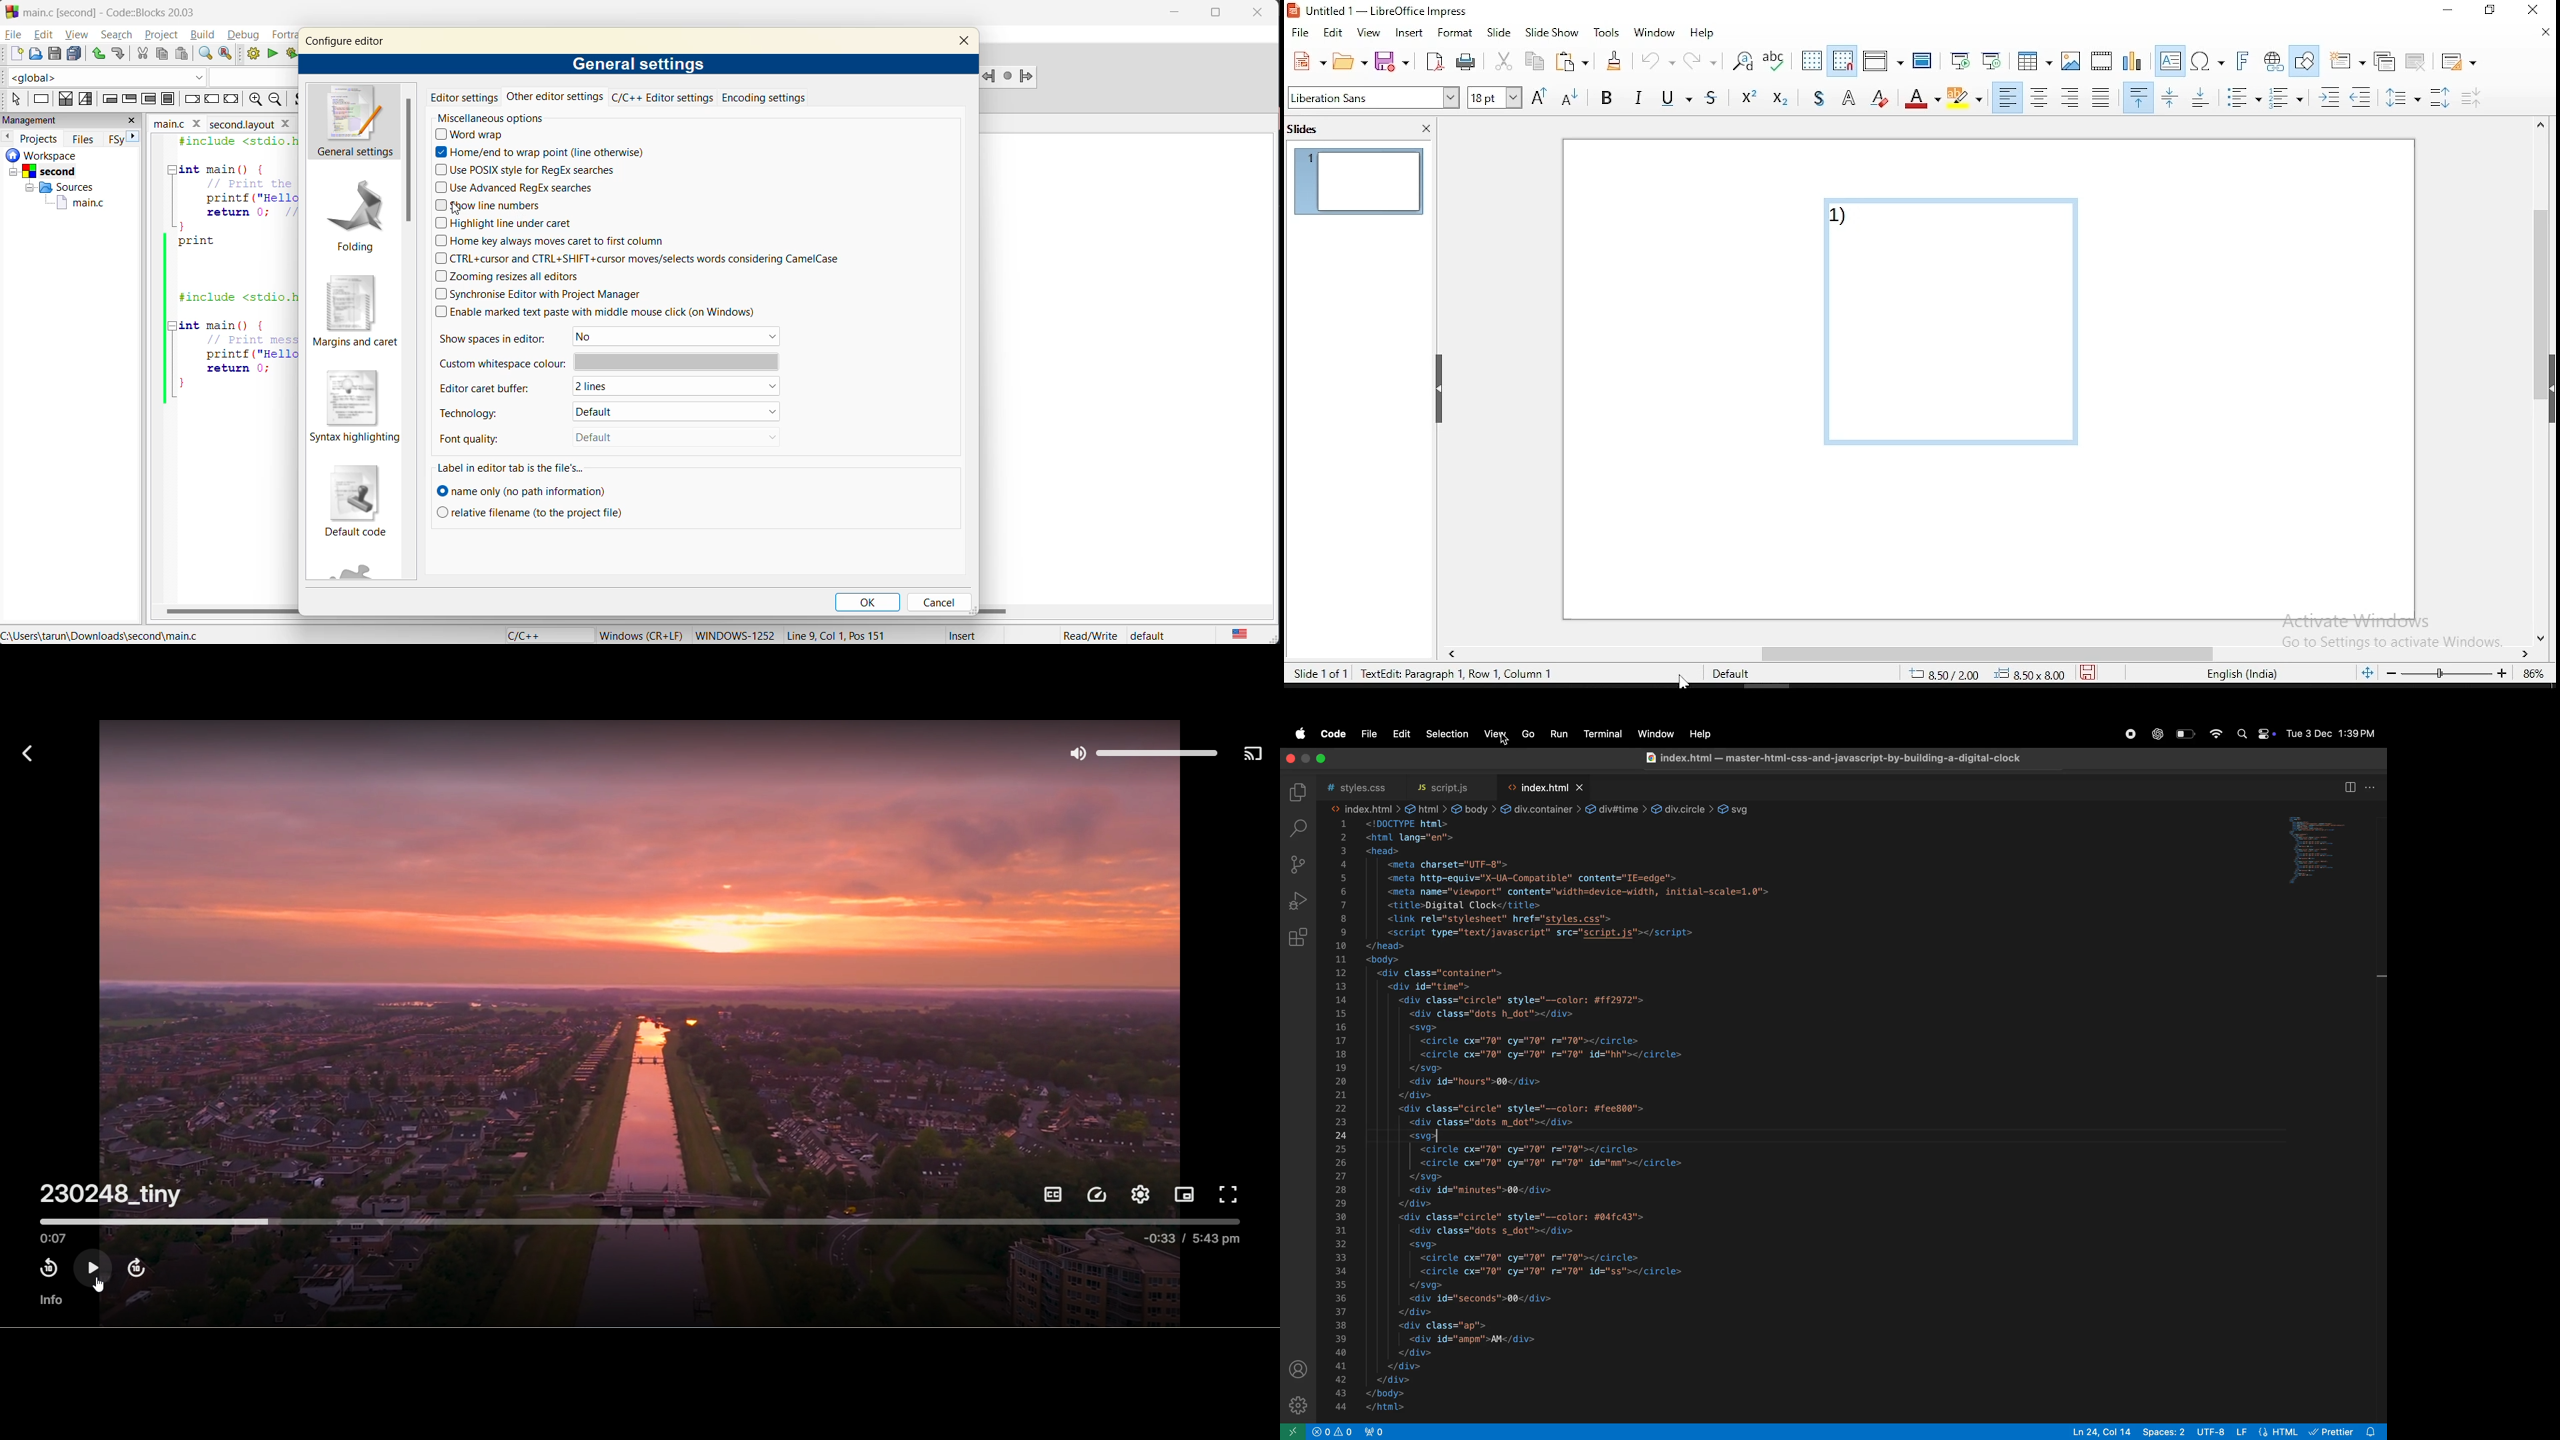 The height and width of the screenshot is (1456, 2576). Describe the element at coordinates (234, 100) in the screenshot. I see `return instruction` at that location.